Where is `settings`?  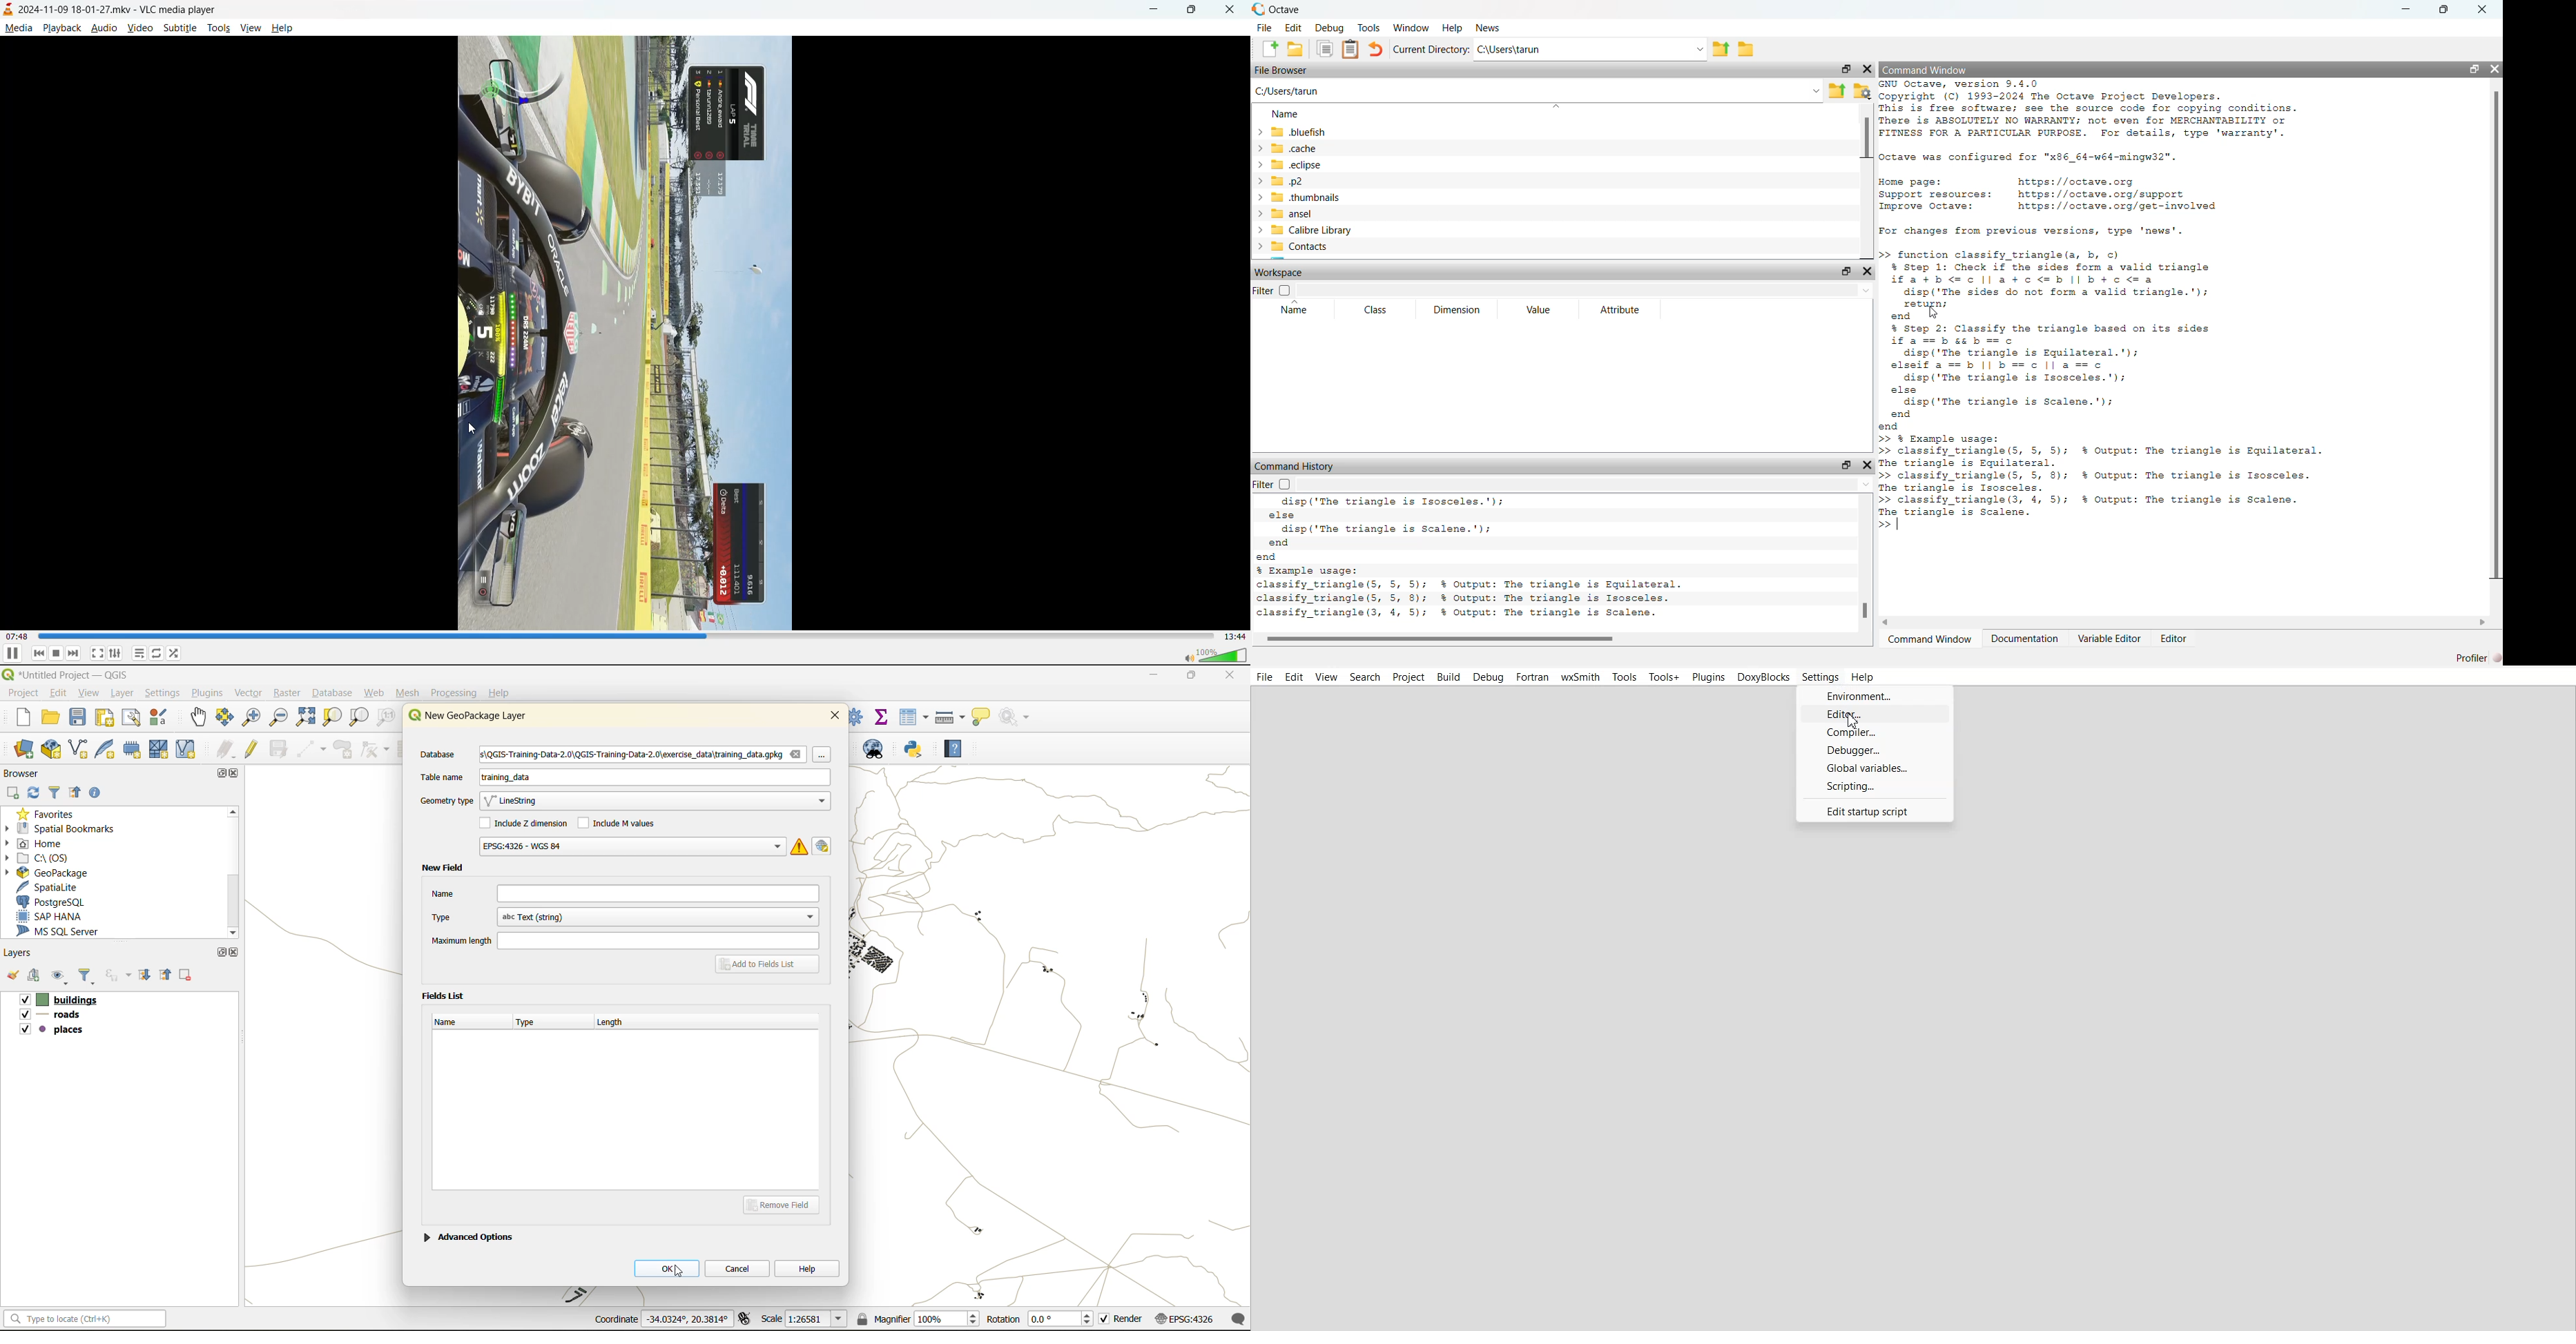 settings is located at coordinates (163, 693).